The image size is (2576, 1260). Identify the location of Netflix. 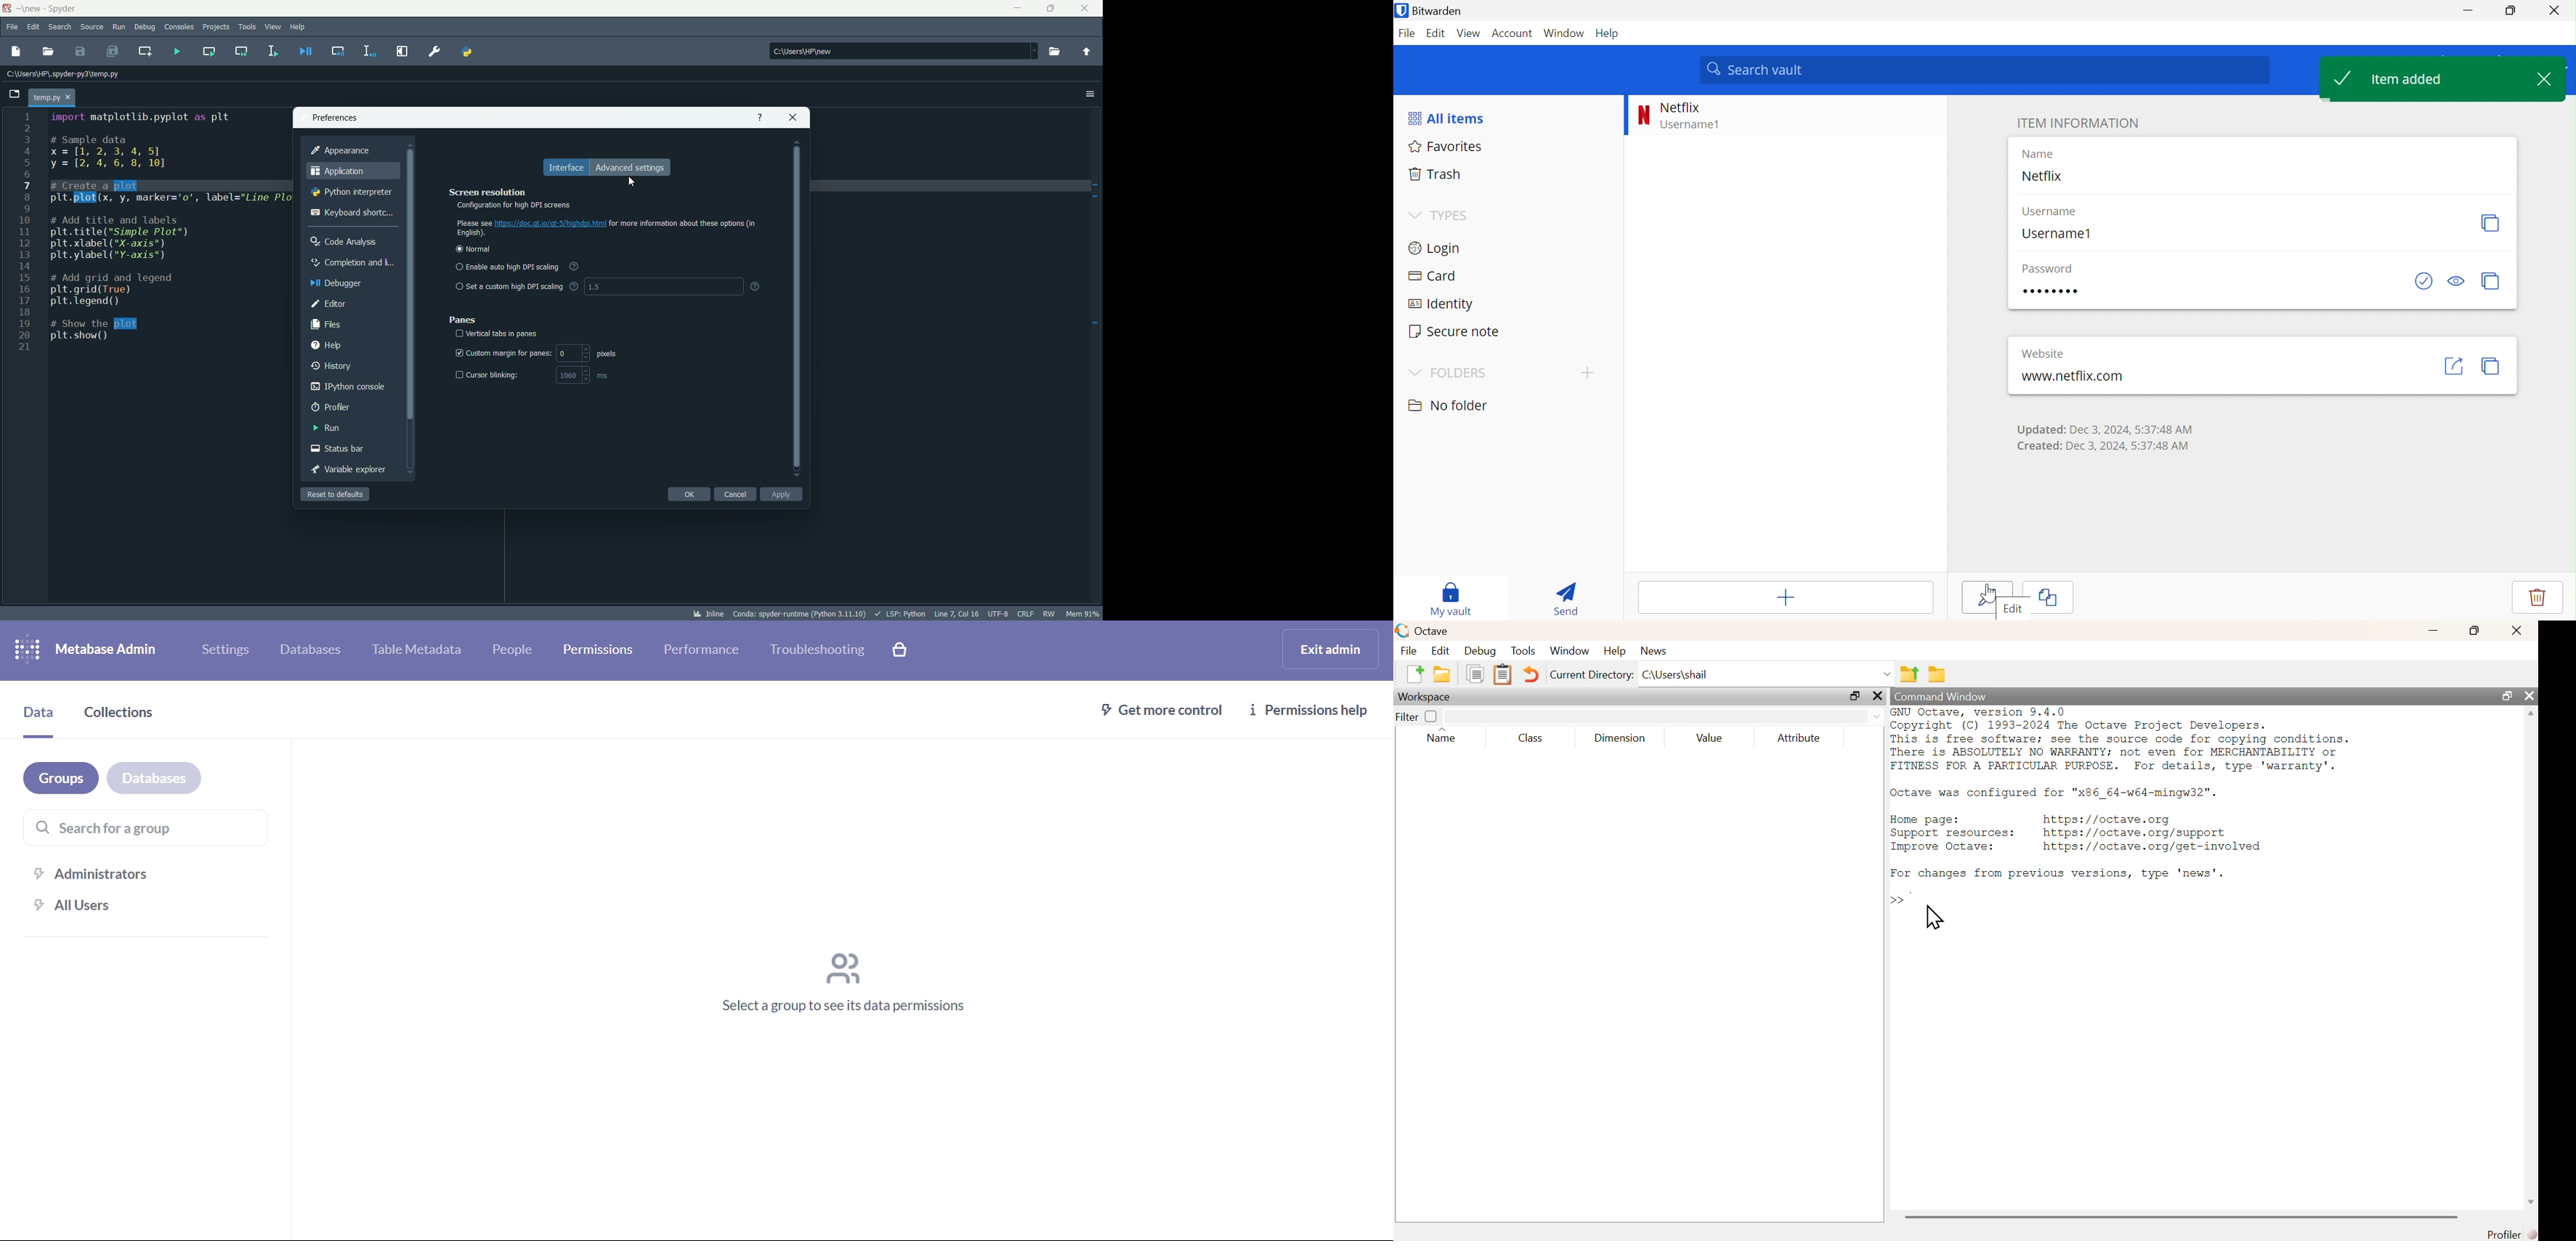
(1679, 107).